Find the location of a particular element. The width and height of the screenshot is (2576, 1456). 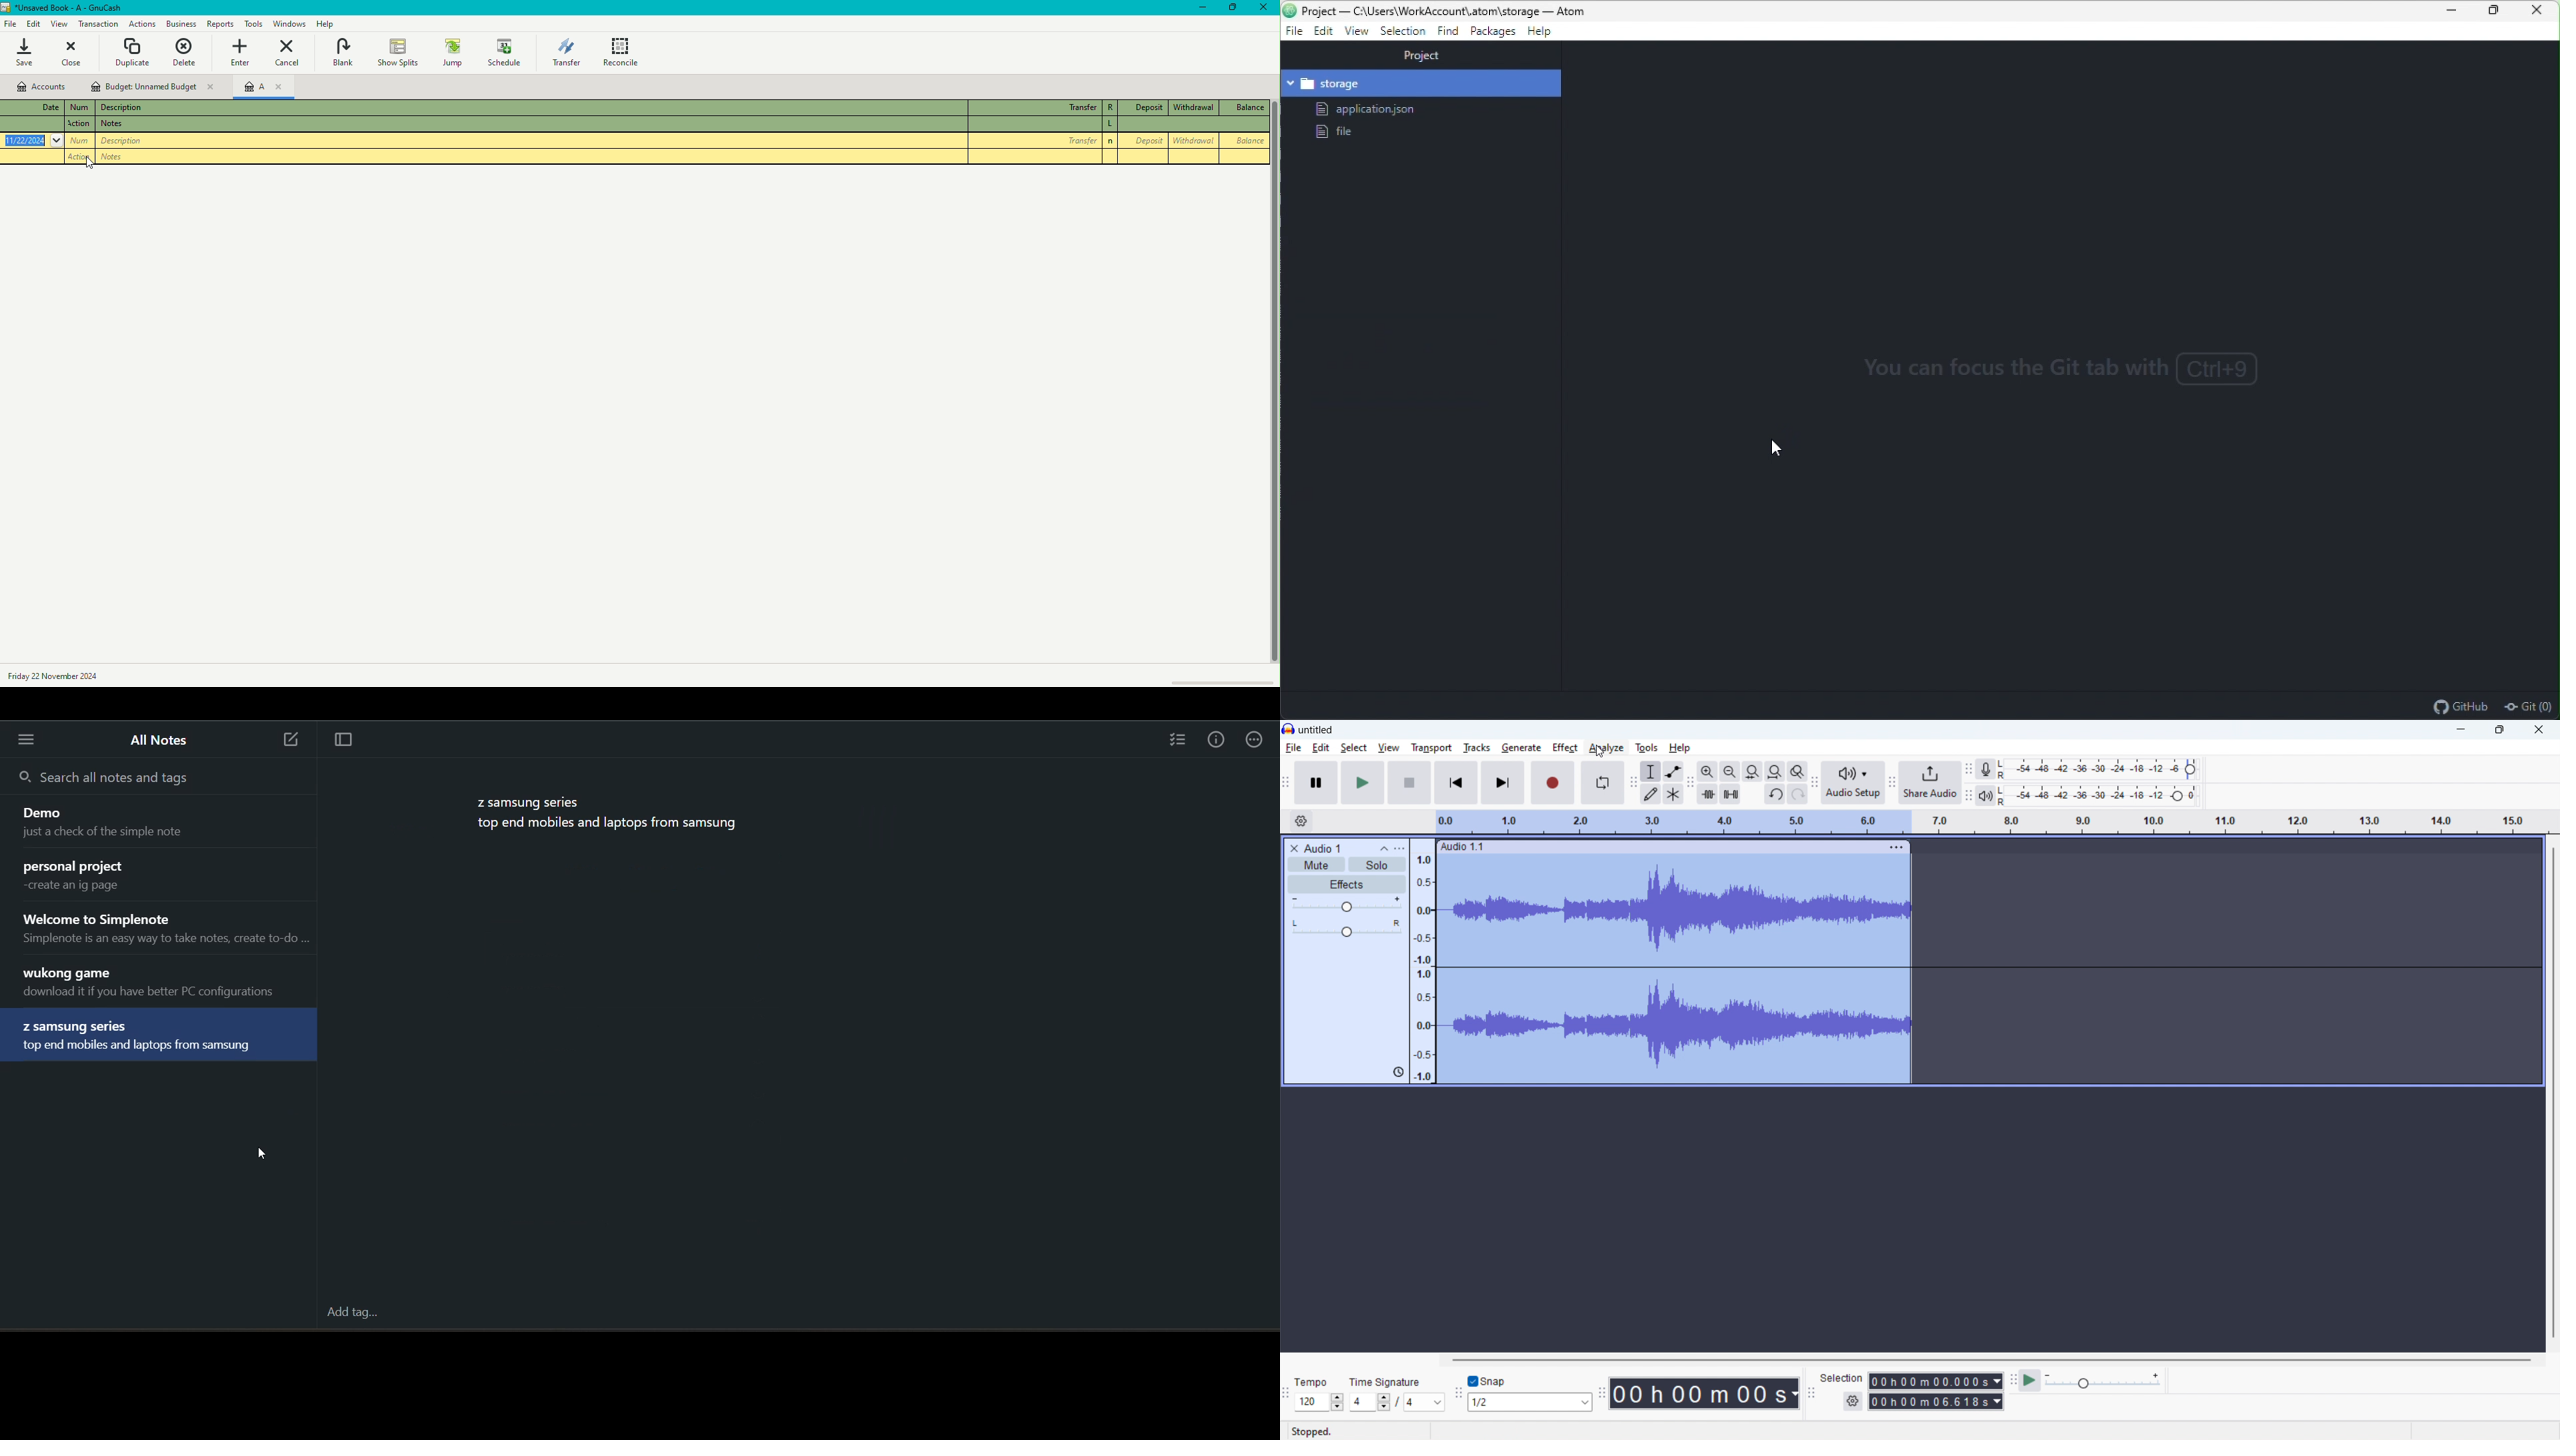

Restore is located at coordinates (1231, 8).